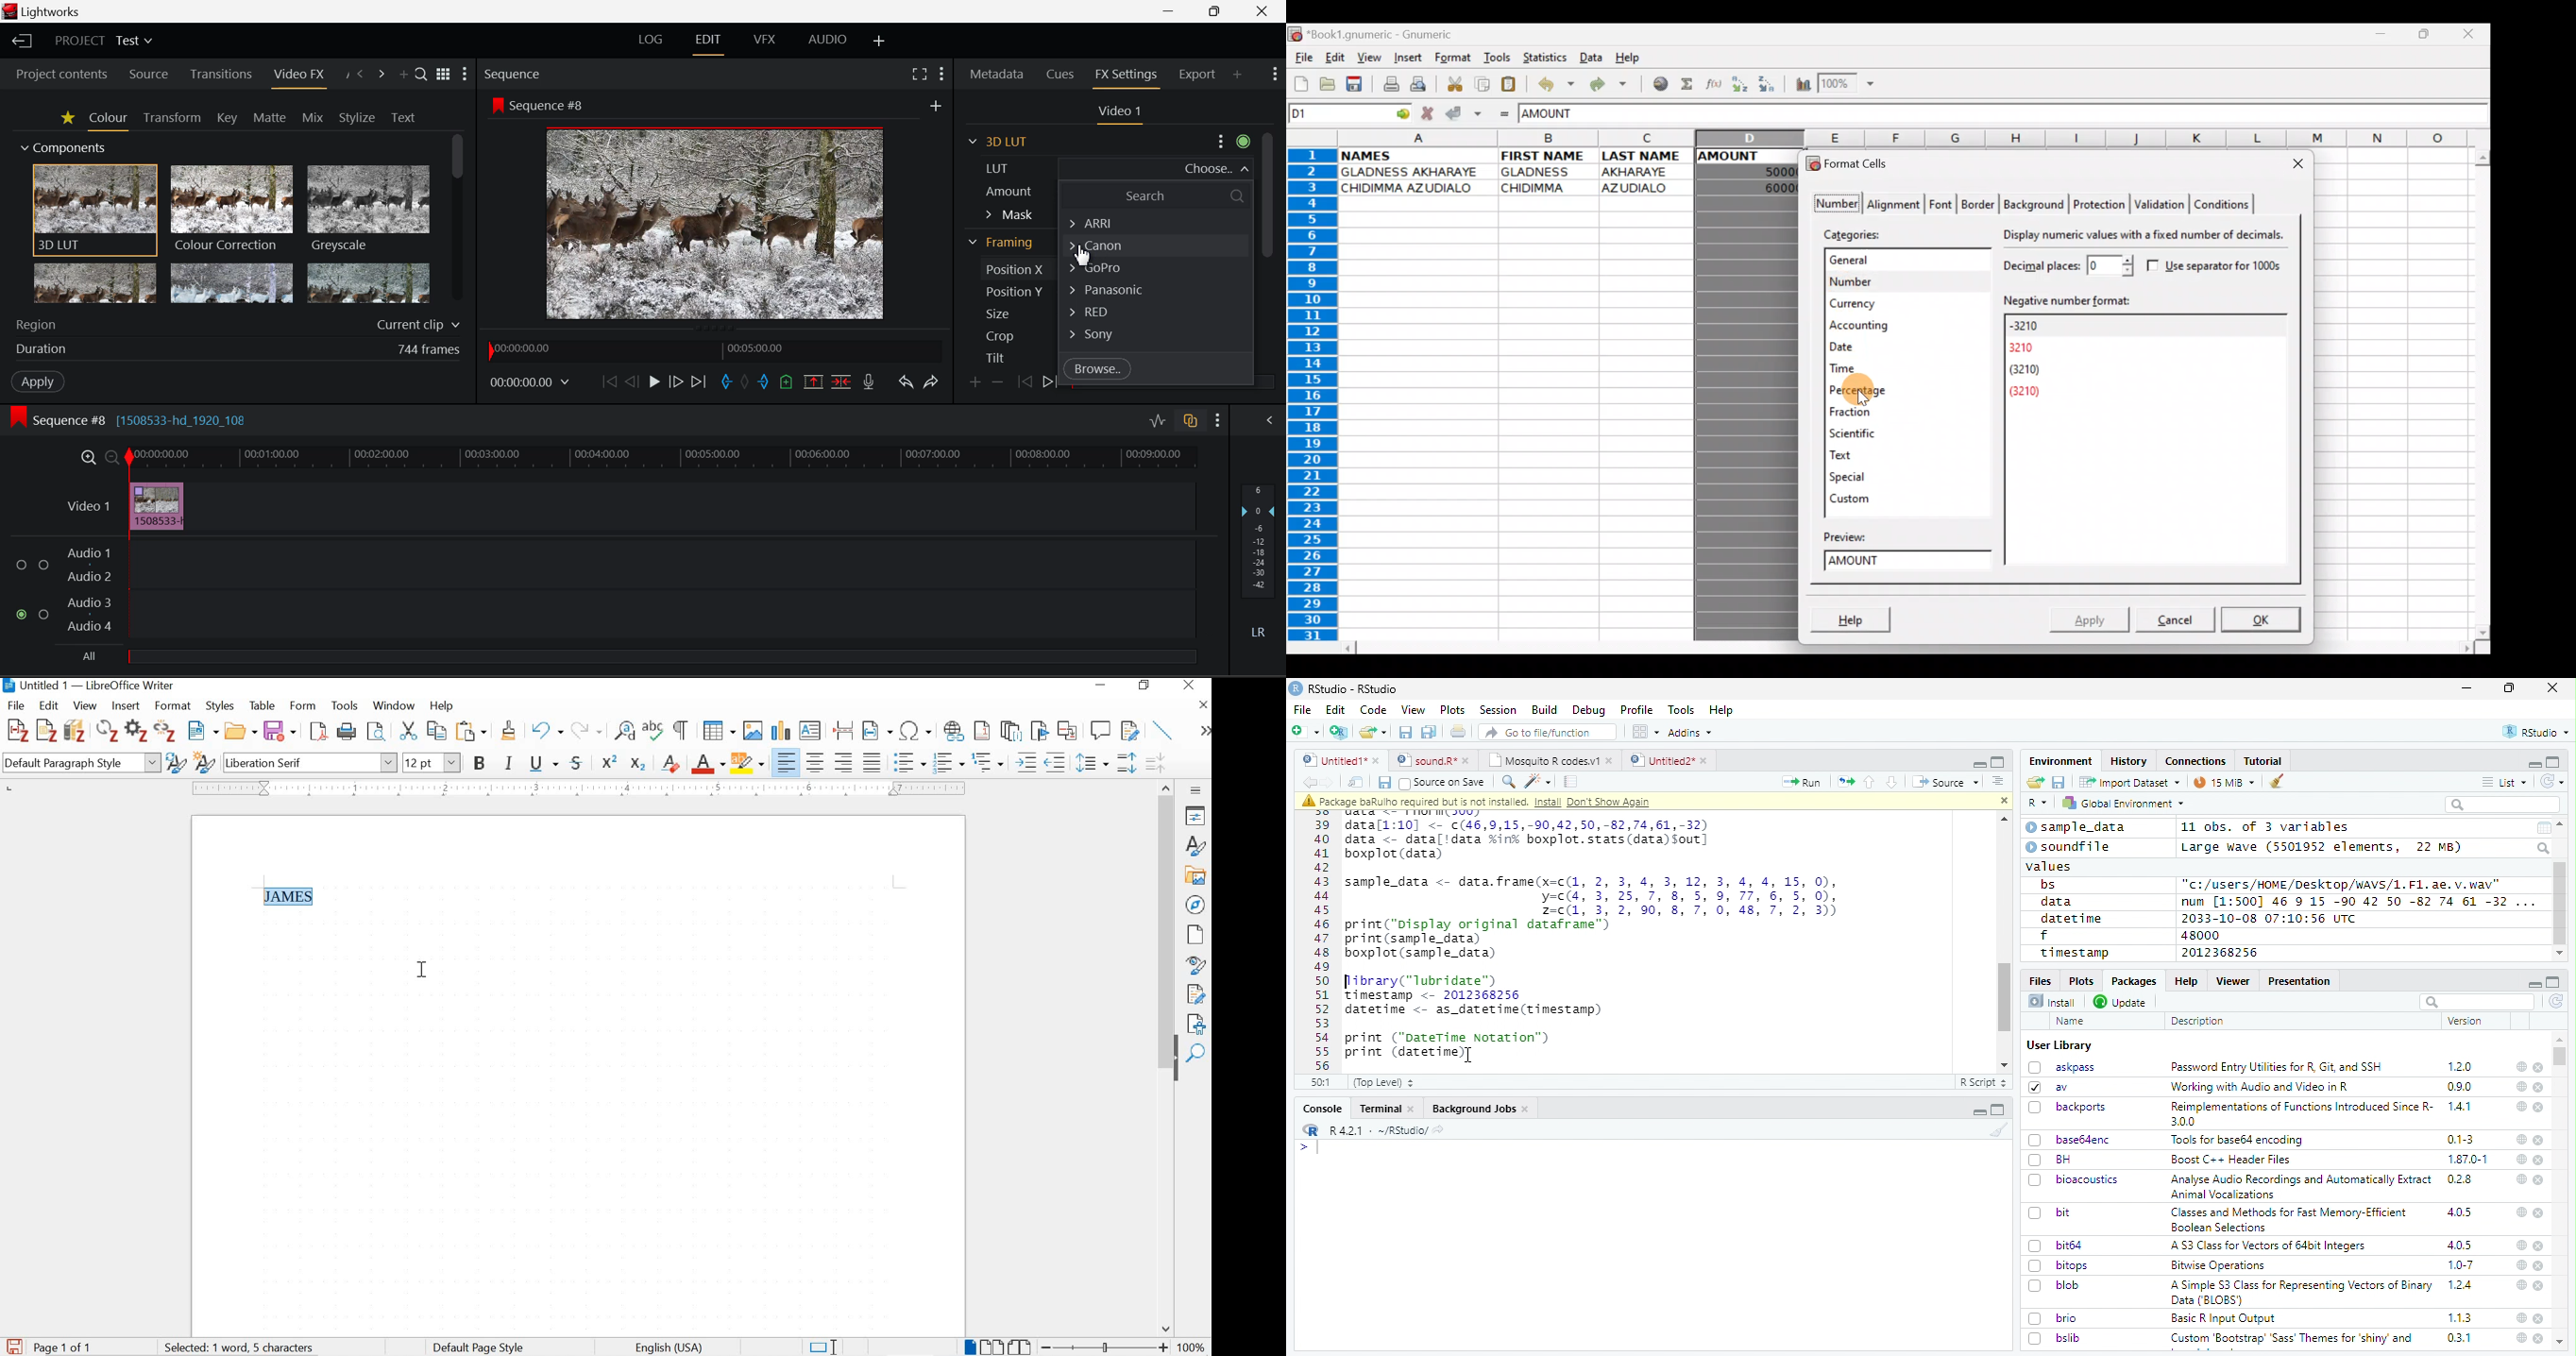  Describe the element at coordinates (2070, 1108) in the screenshot. I see `backports` at that location.